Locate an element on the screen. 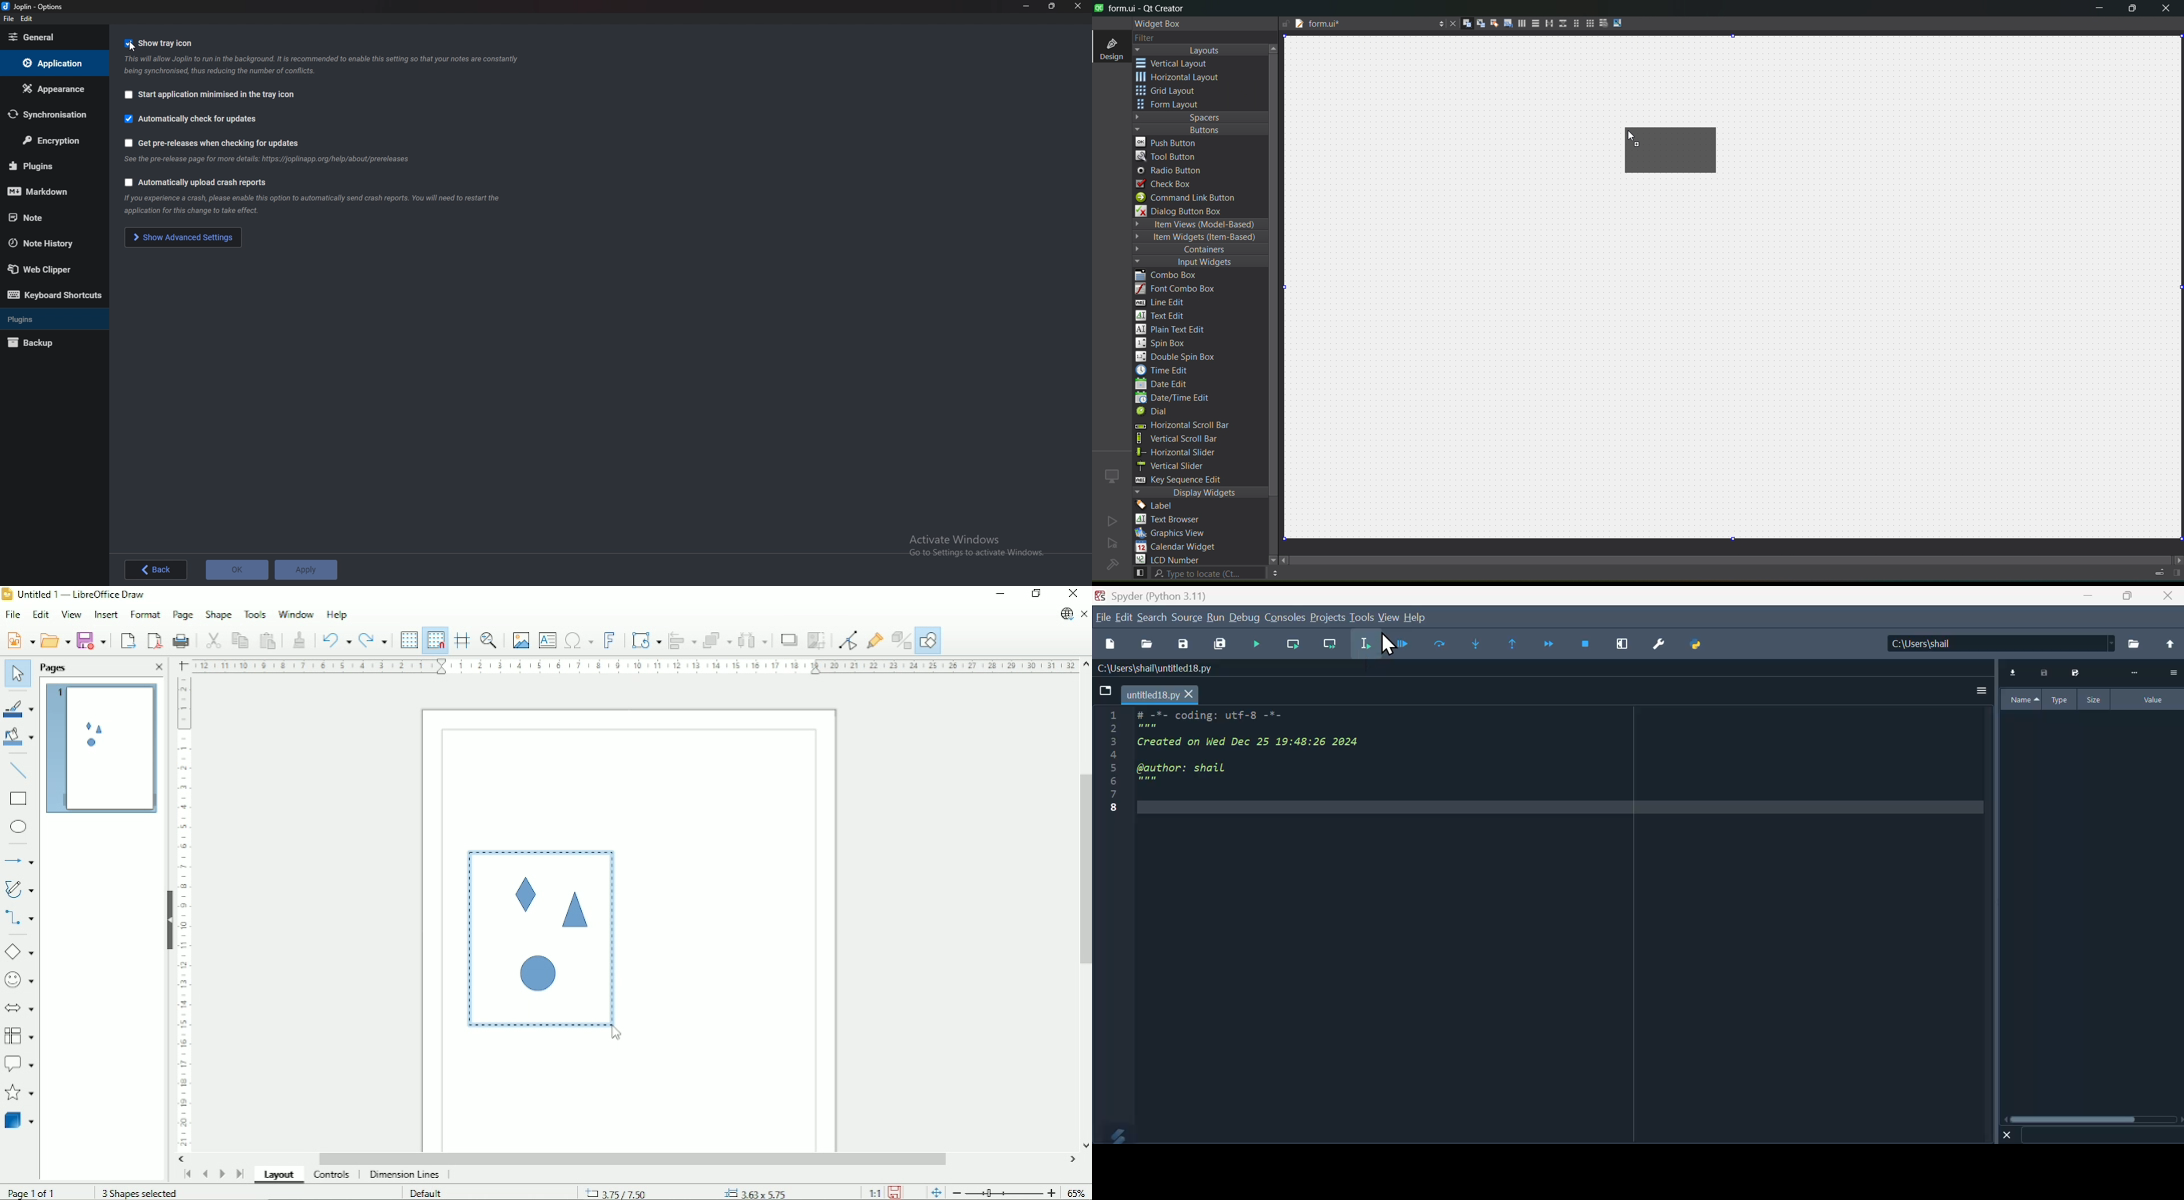 The height and width of the screenshot is (1204, 2184). vertical is located at coordinates (1180, 64).